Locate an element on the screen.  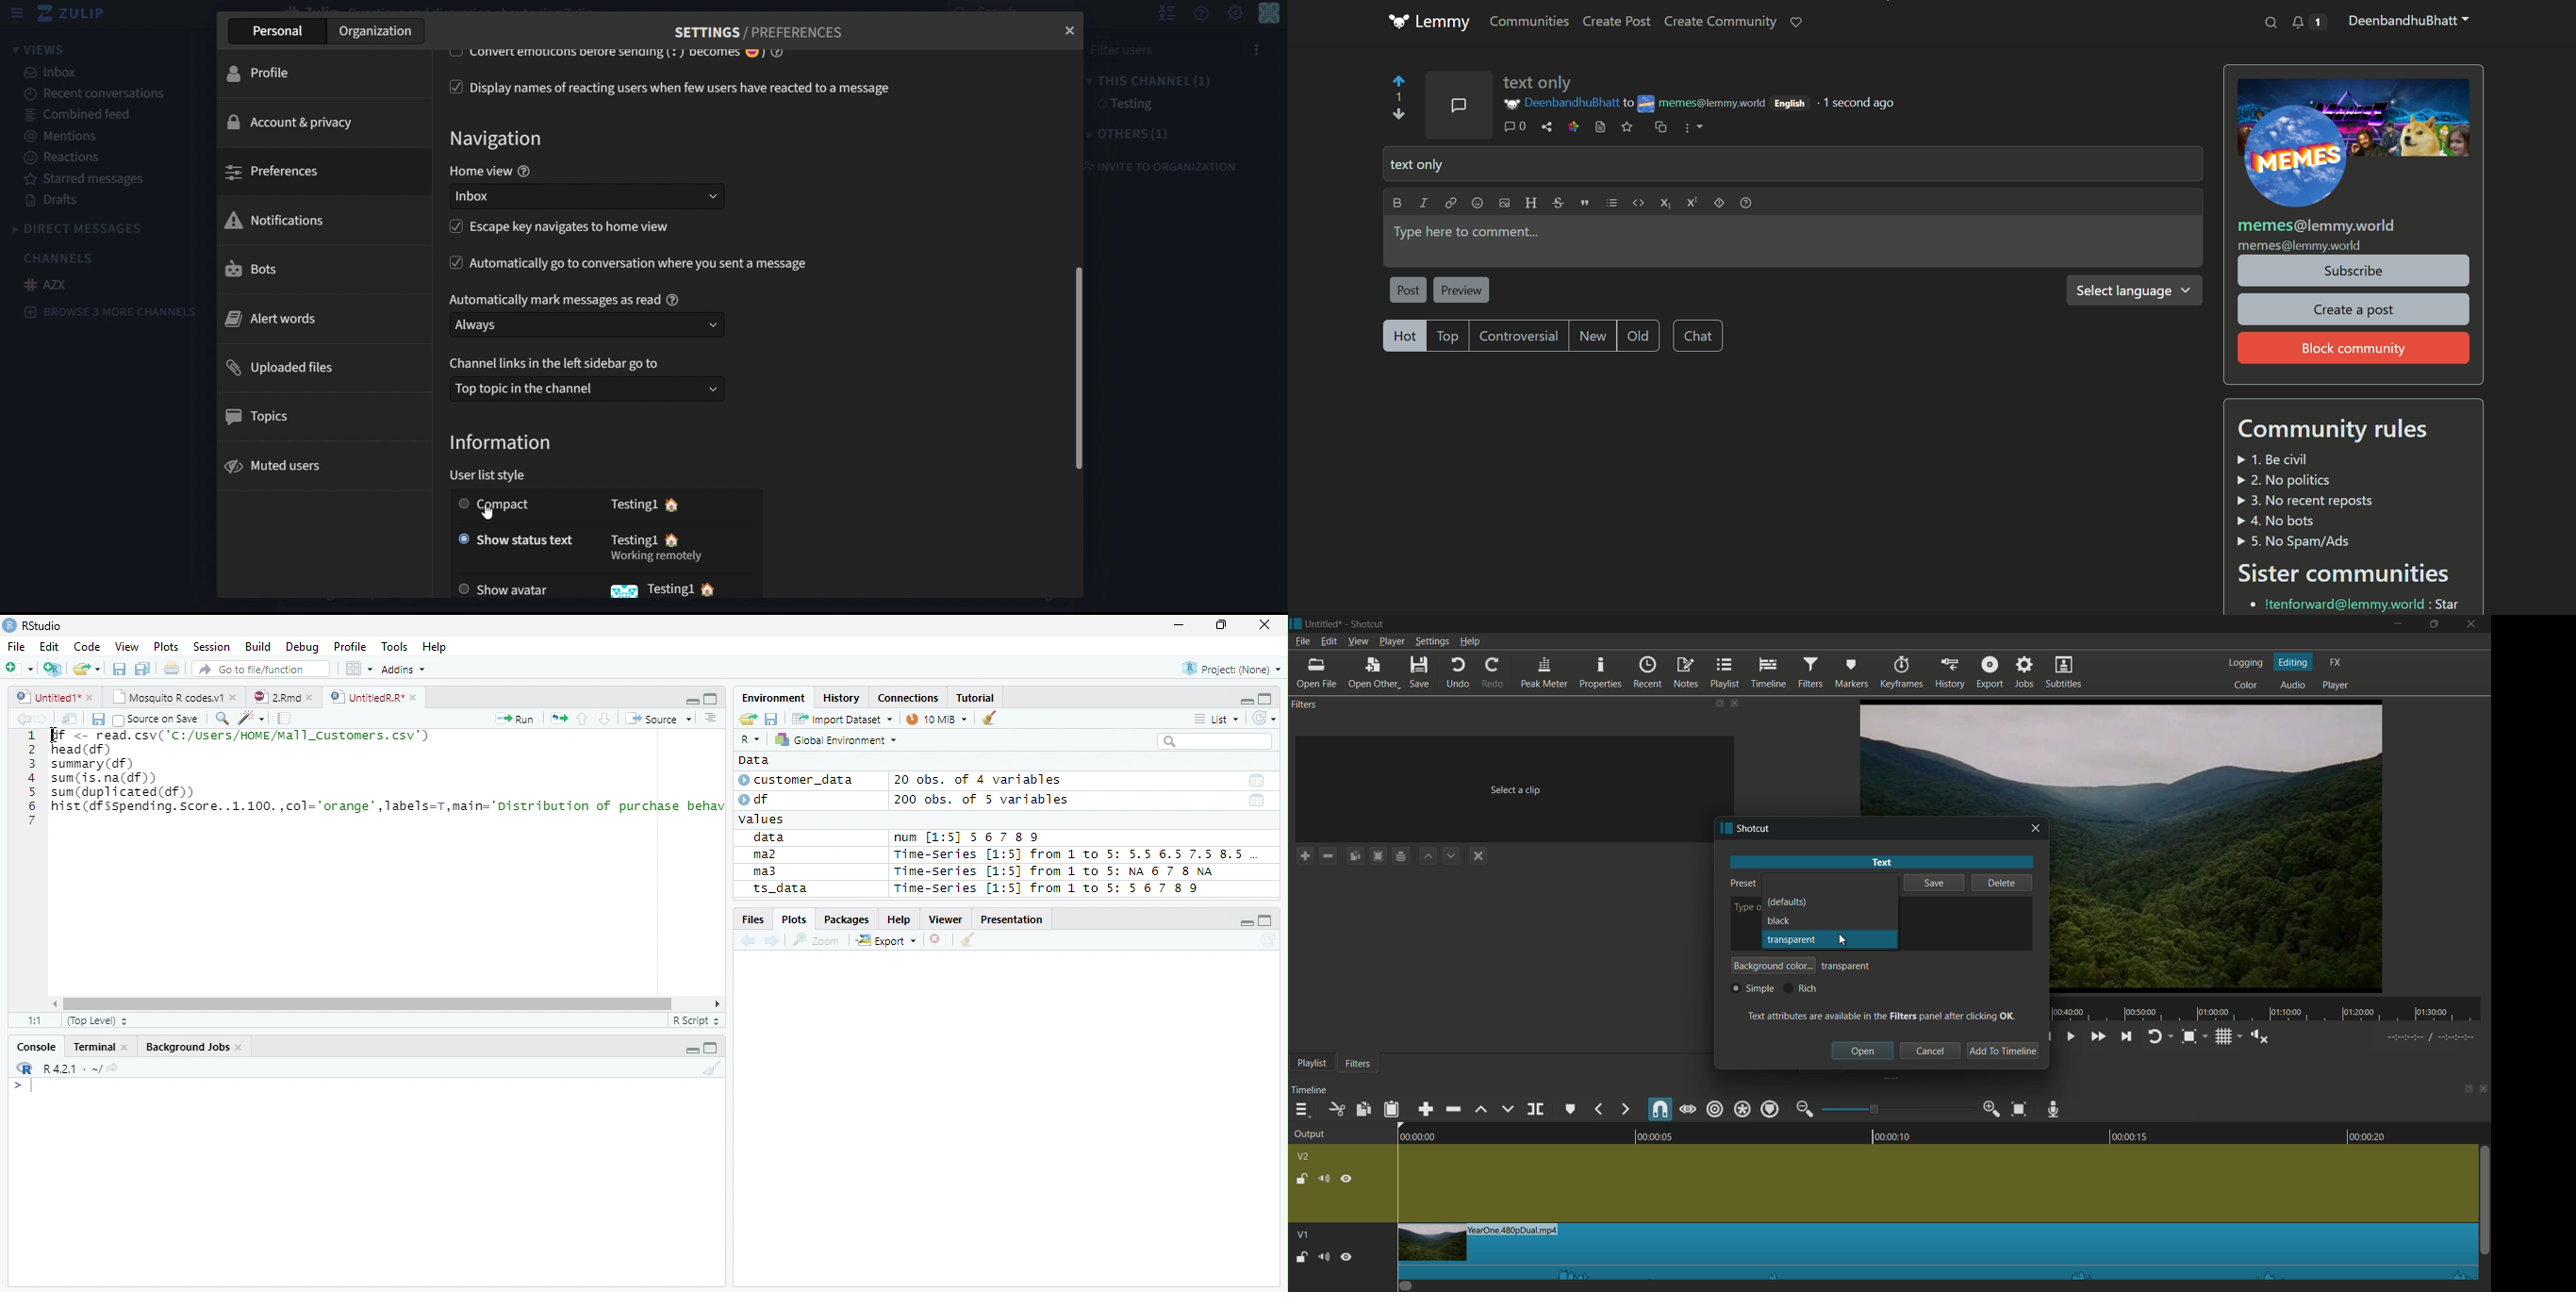
Profile is located at coordinates (349, 647).